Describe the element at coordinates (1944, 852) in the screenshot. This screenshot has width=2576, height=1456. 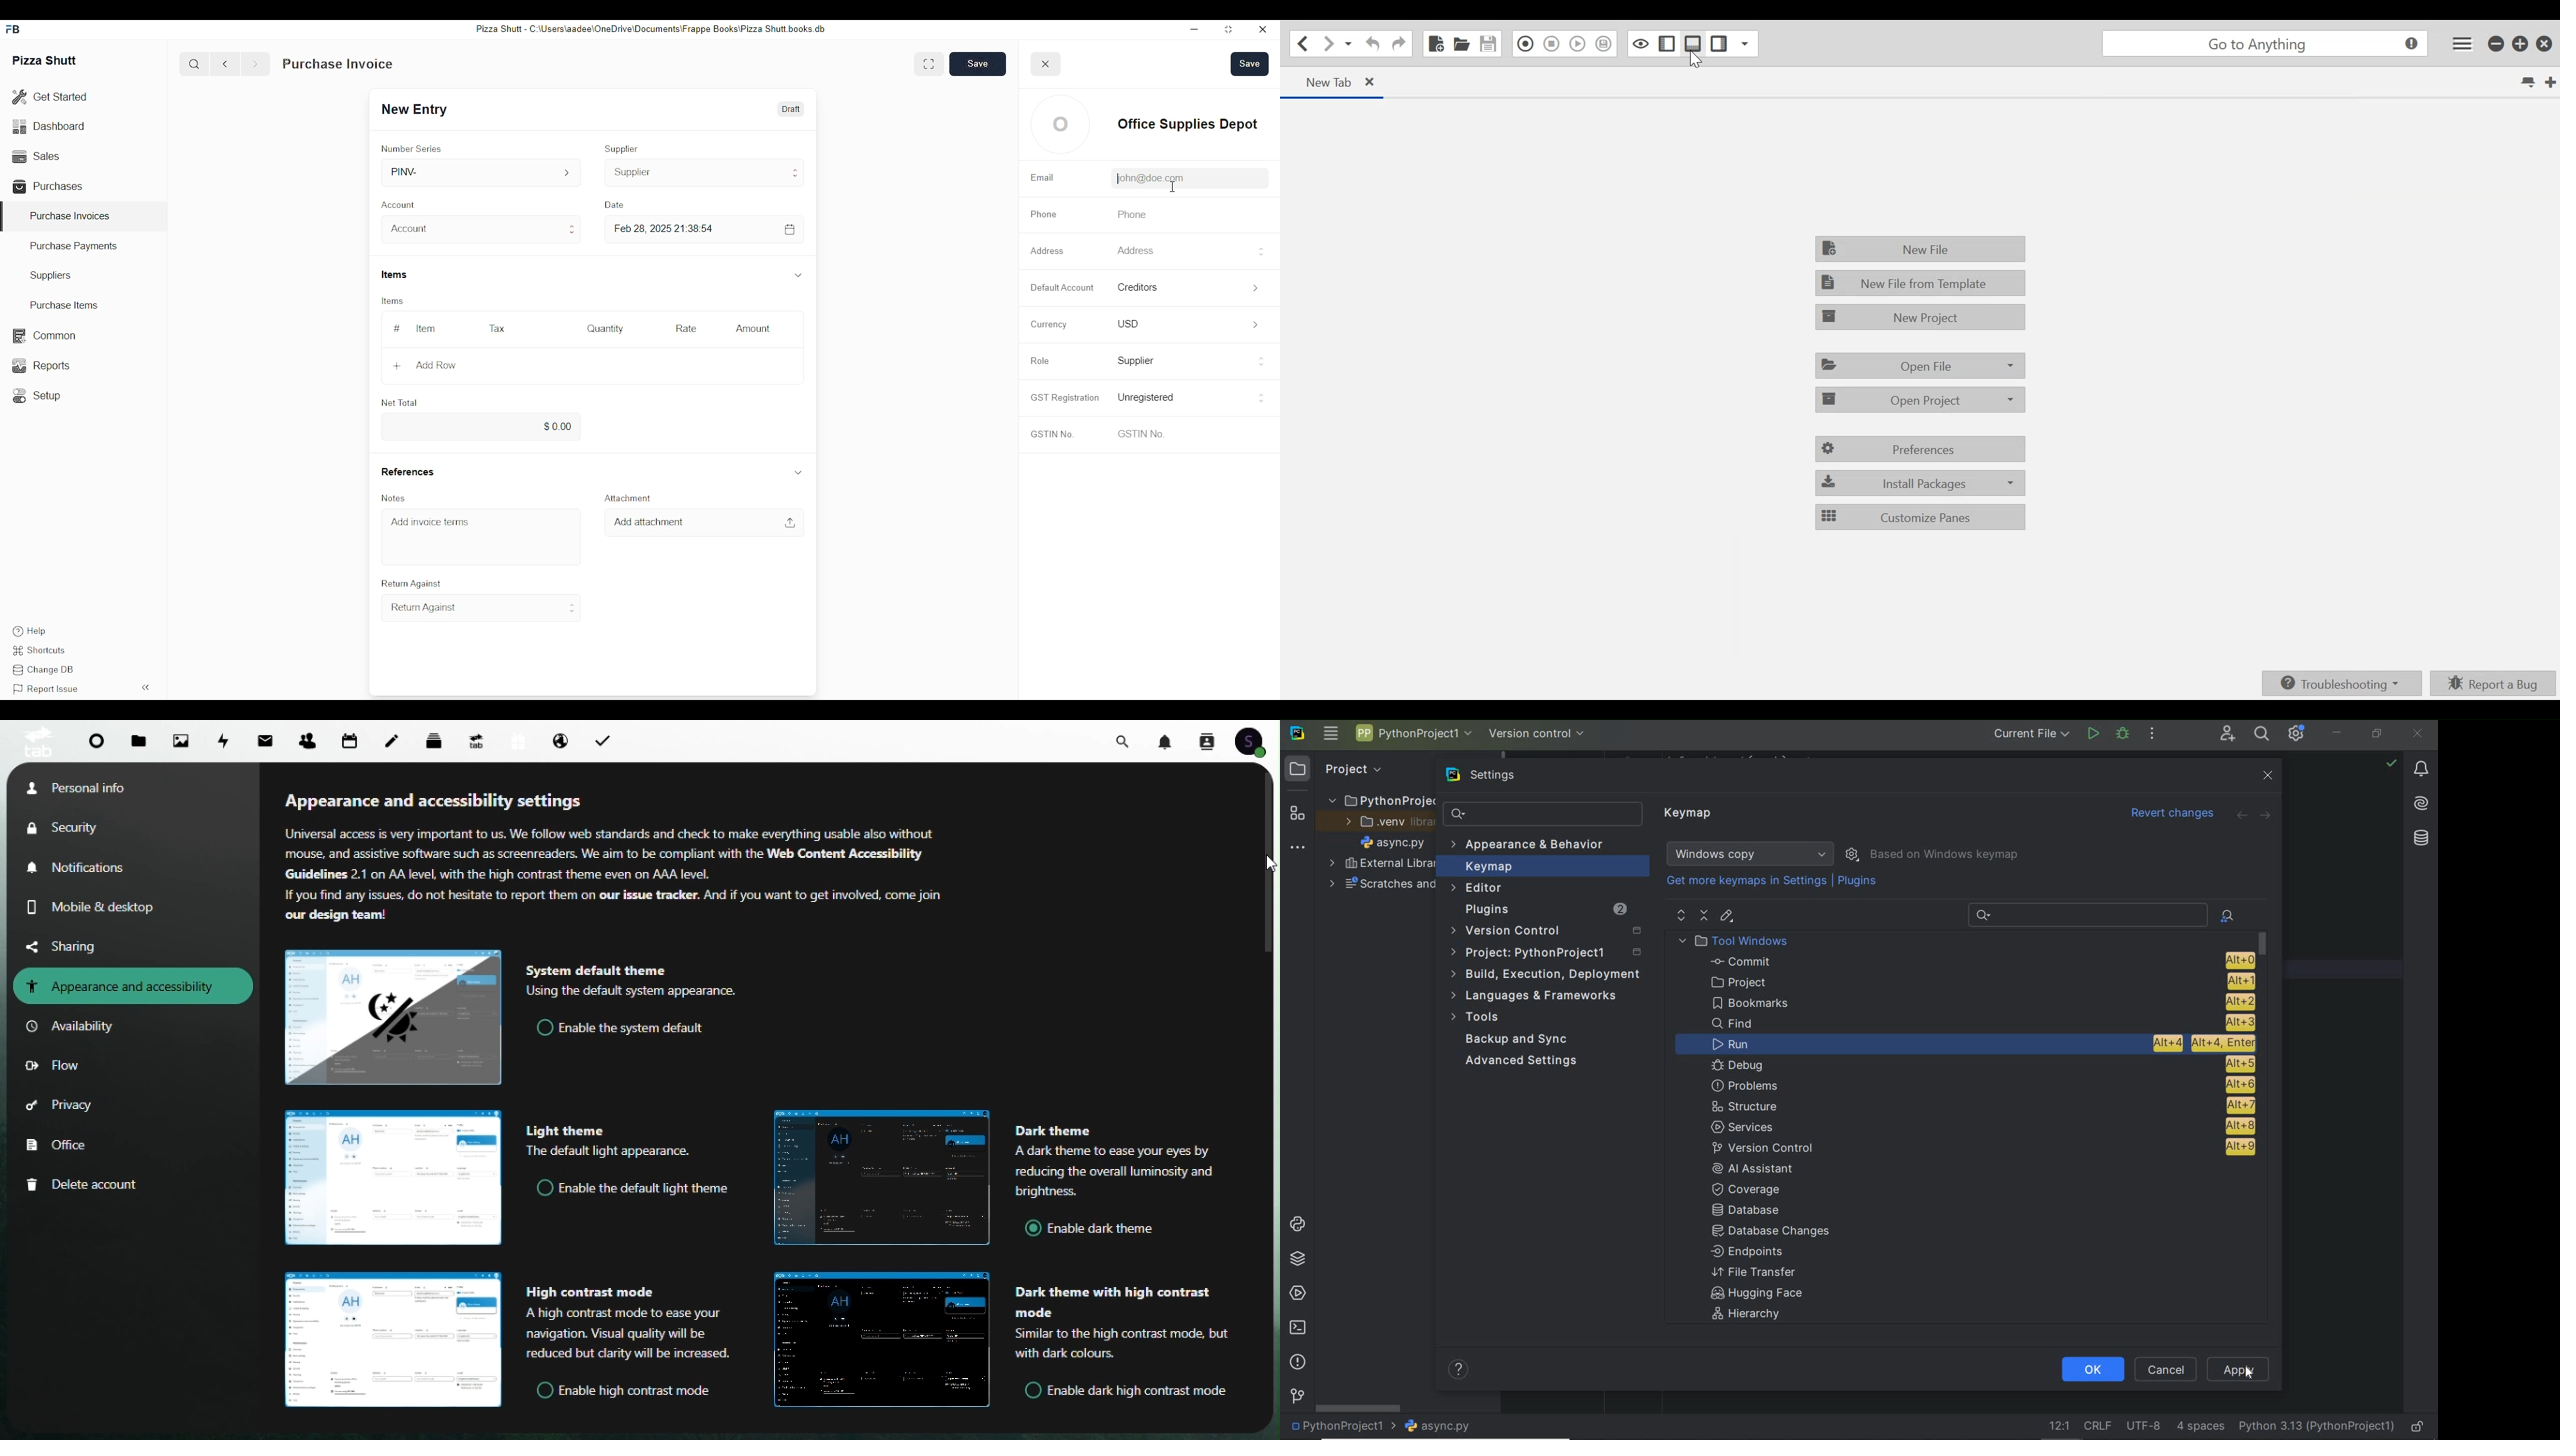
I see `Based on Windows keymap` at that location.